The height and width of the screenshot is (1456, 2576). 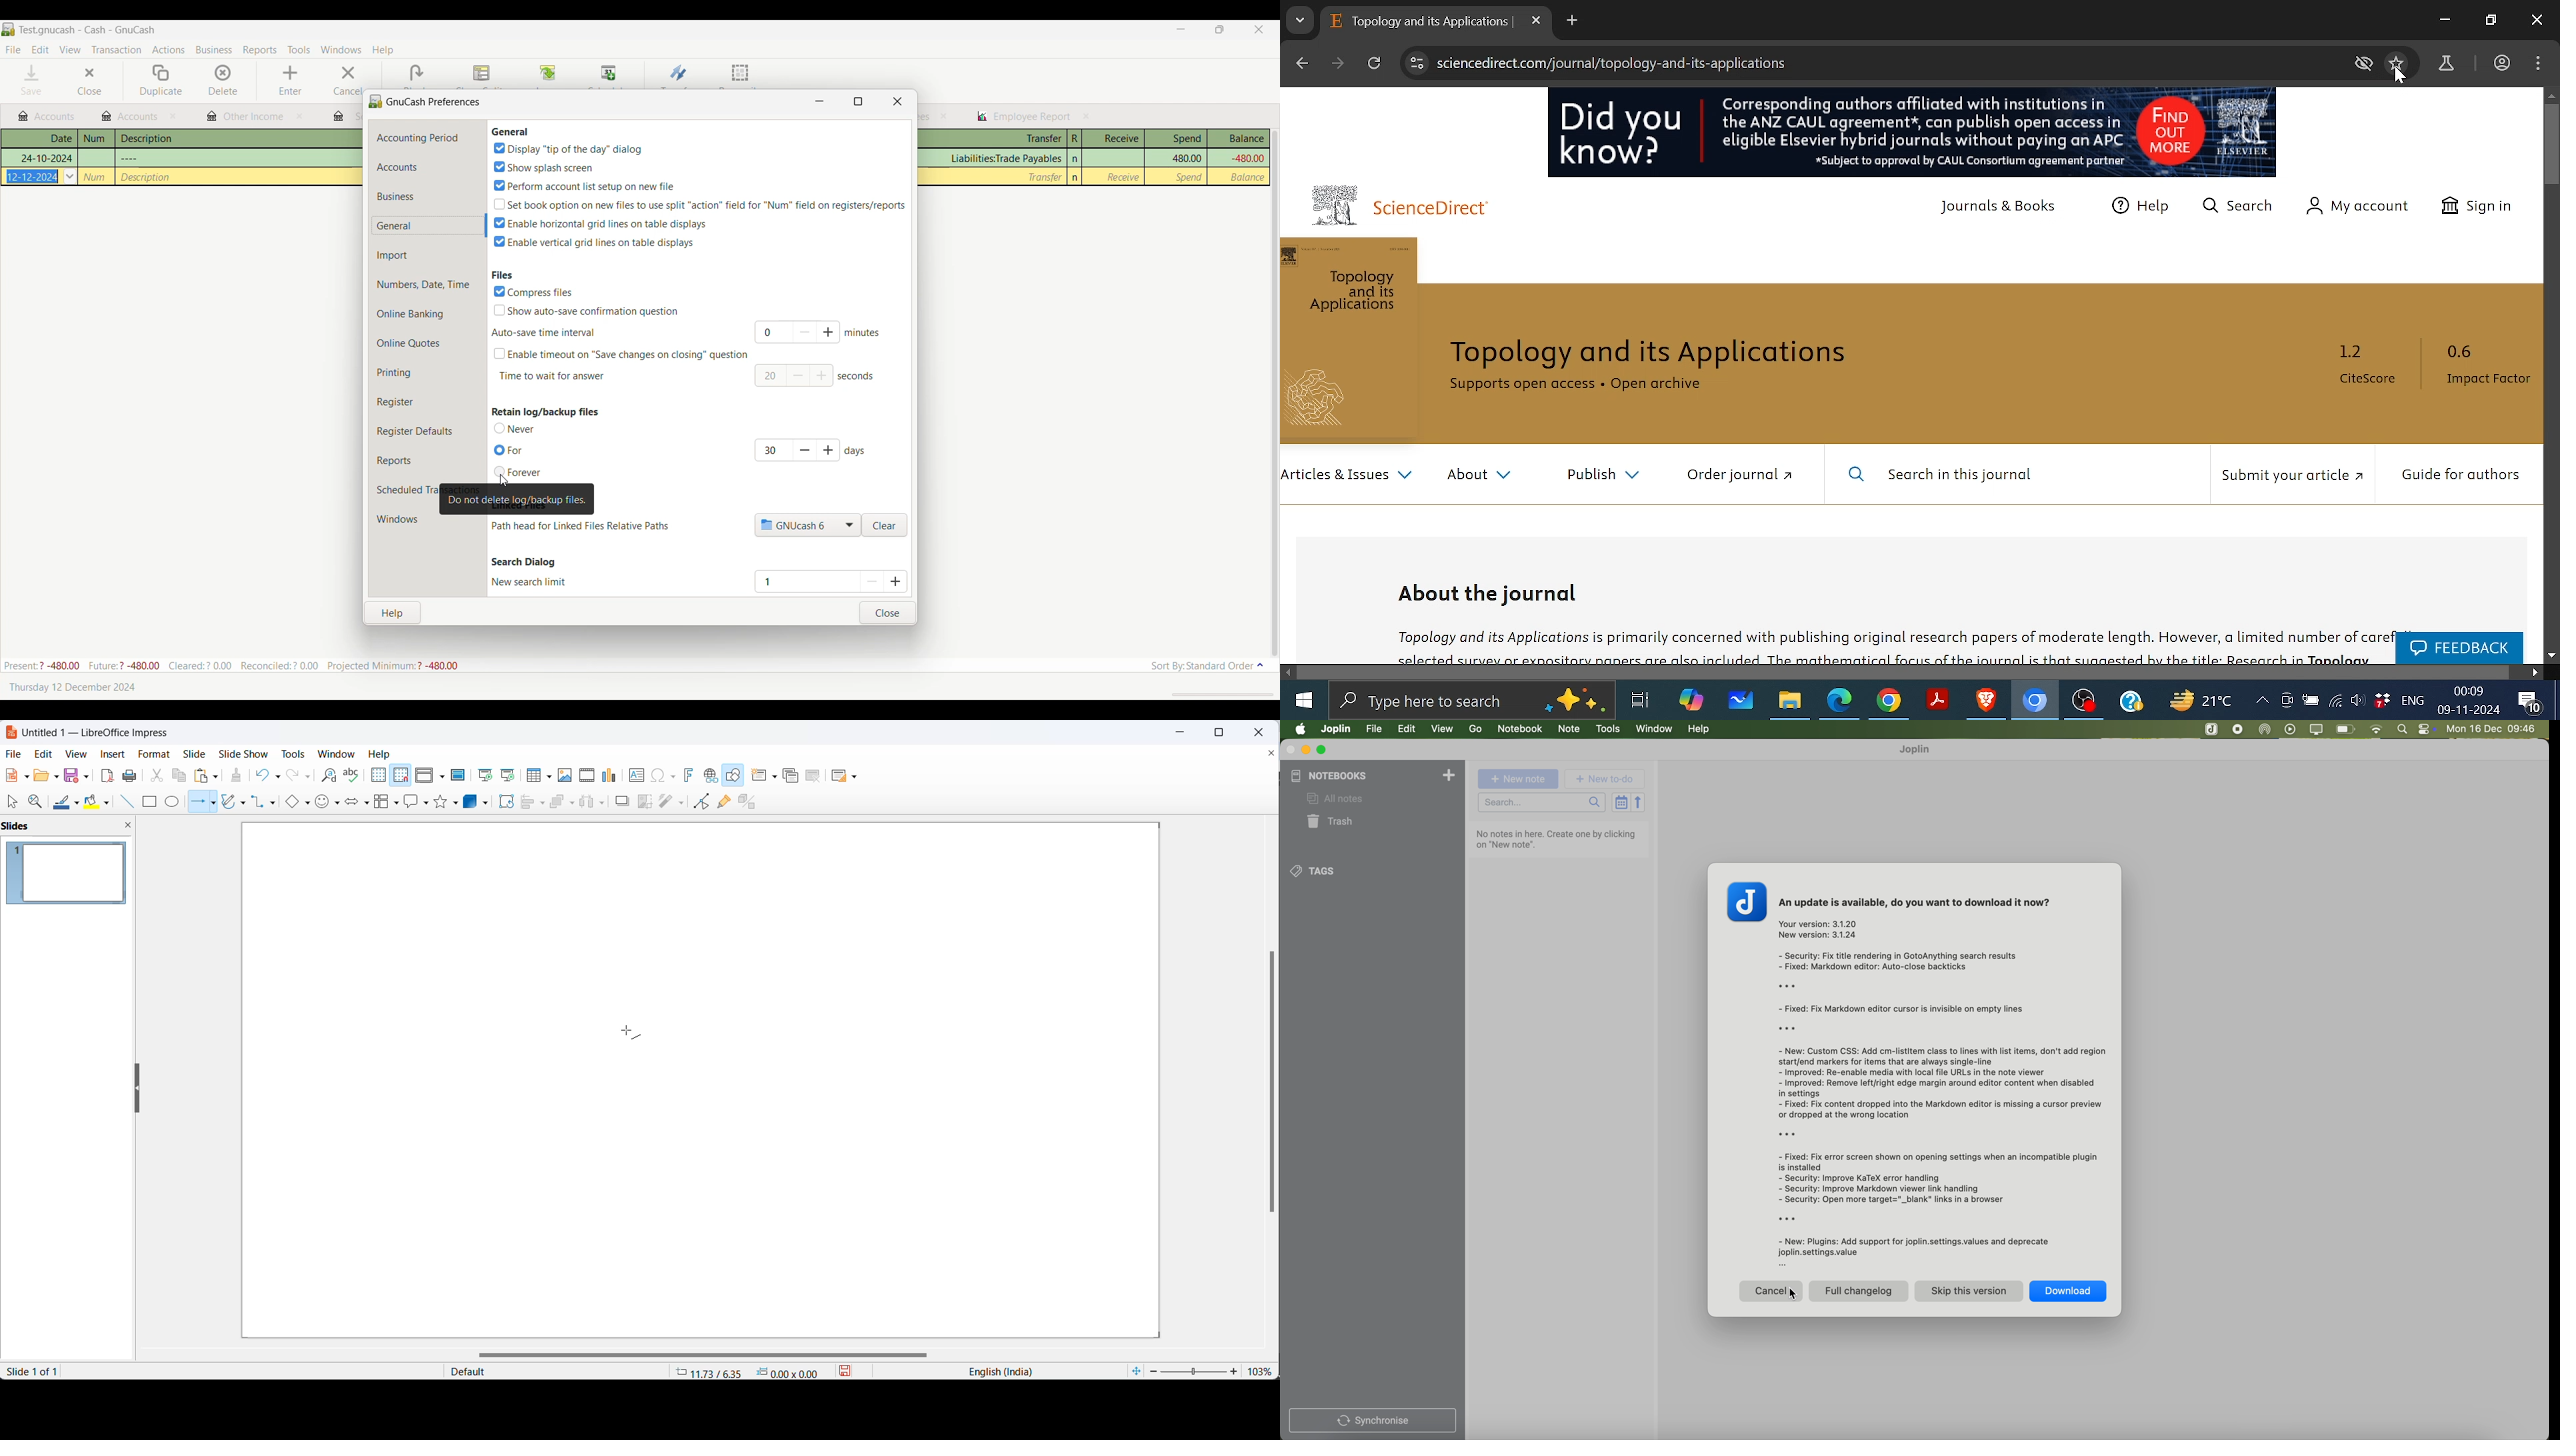 What do you see at coordinates (1228, 732) in the screenshot?
I see `maximize` at bounding box center [1228, 732].